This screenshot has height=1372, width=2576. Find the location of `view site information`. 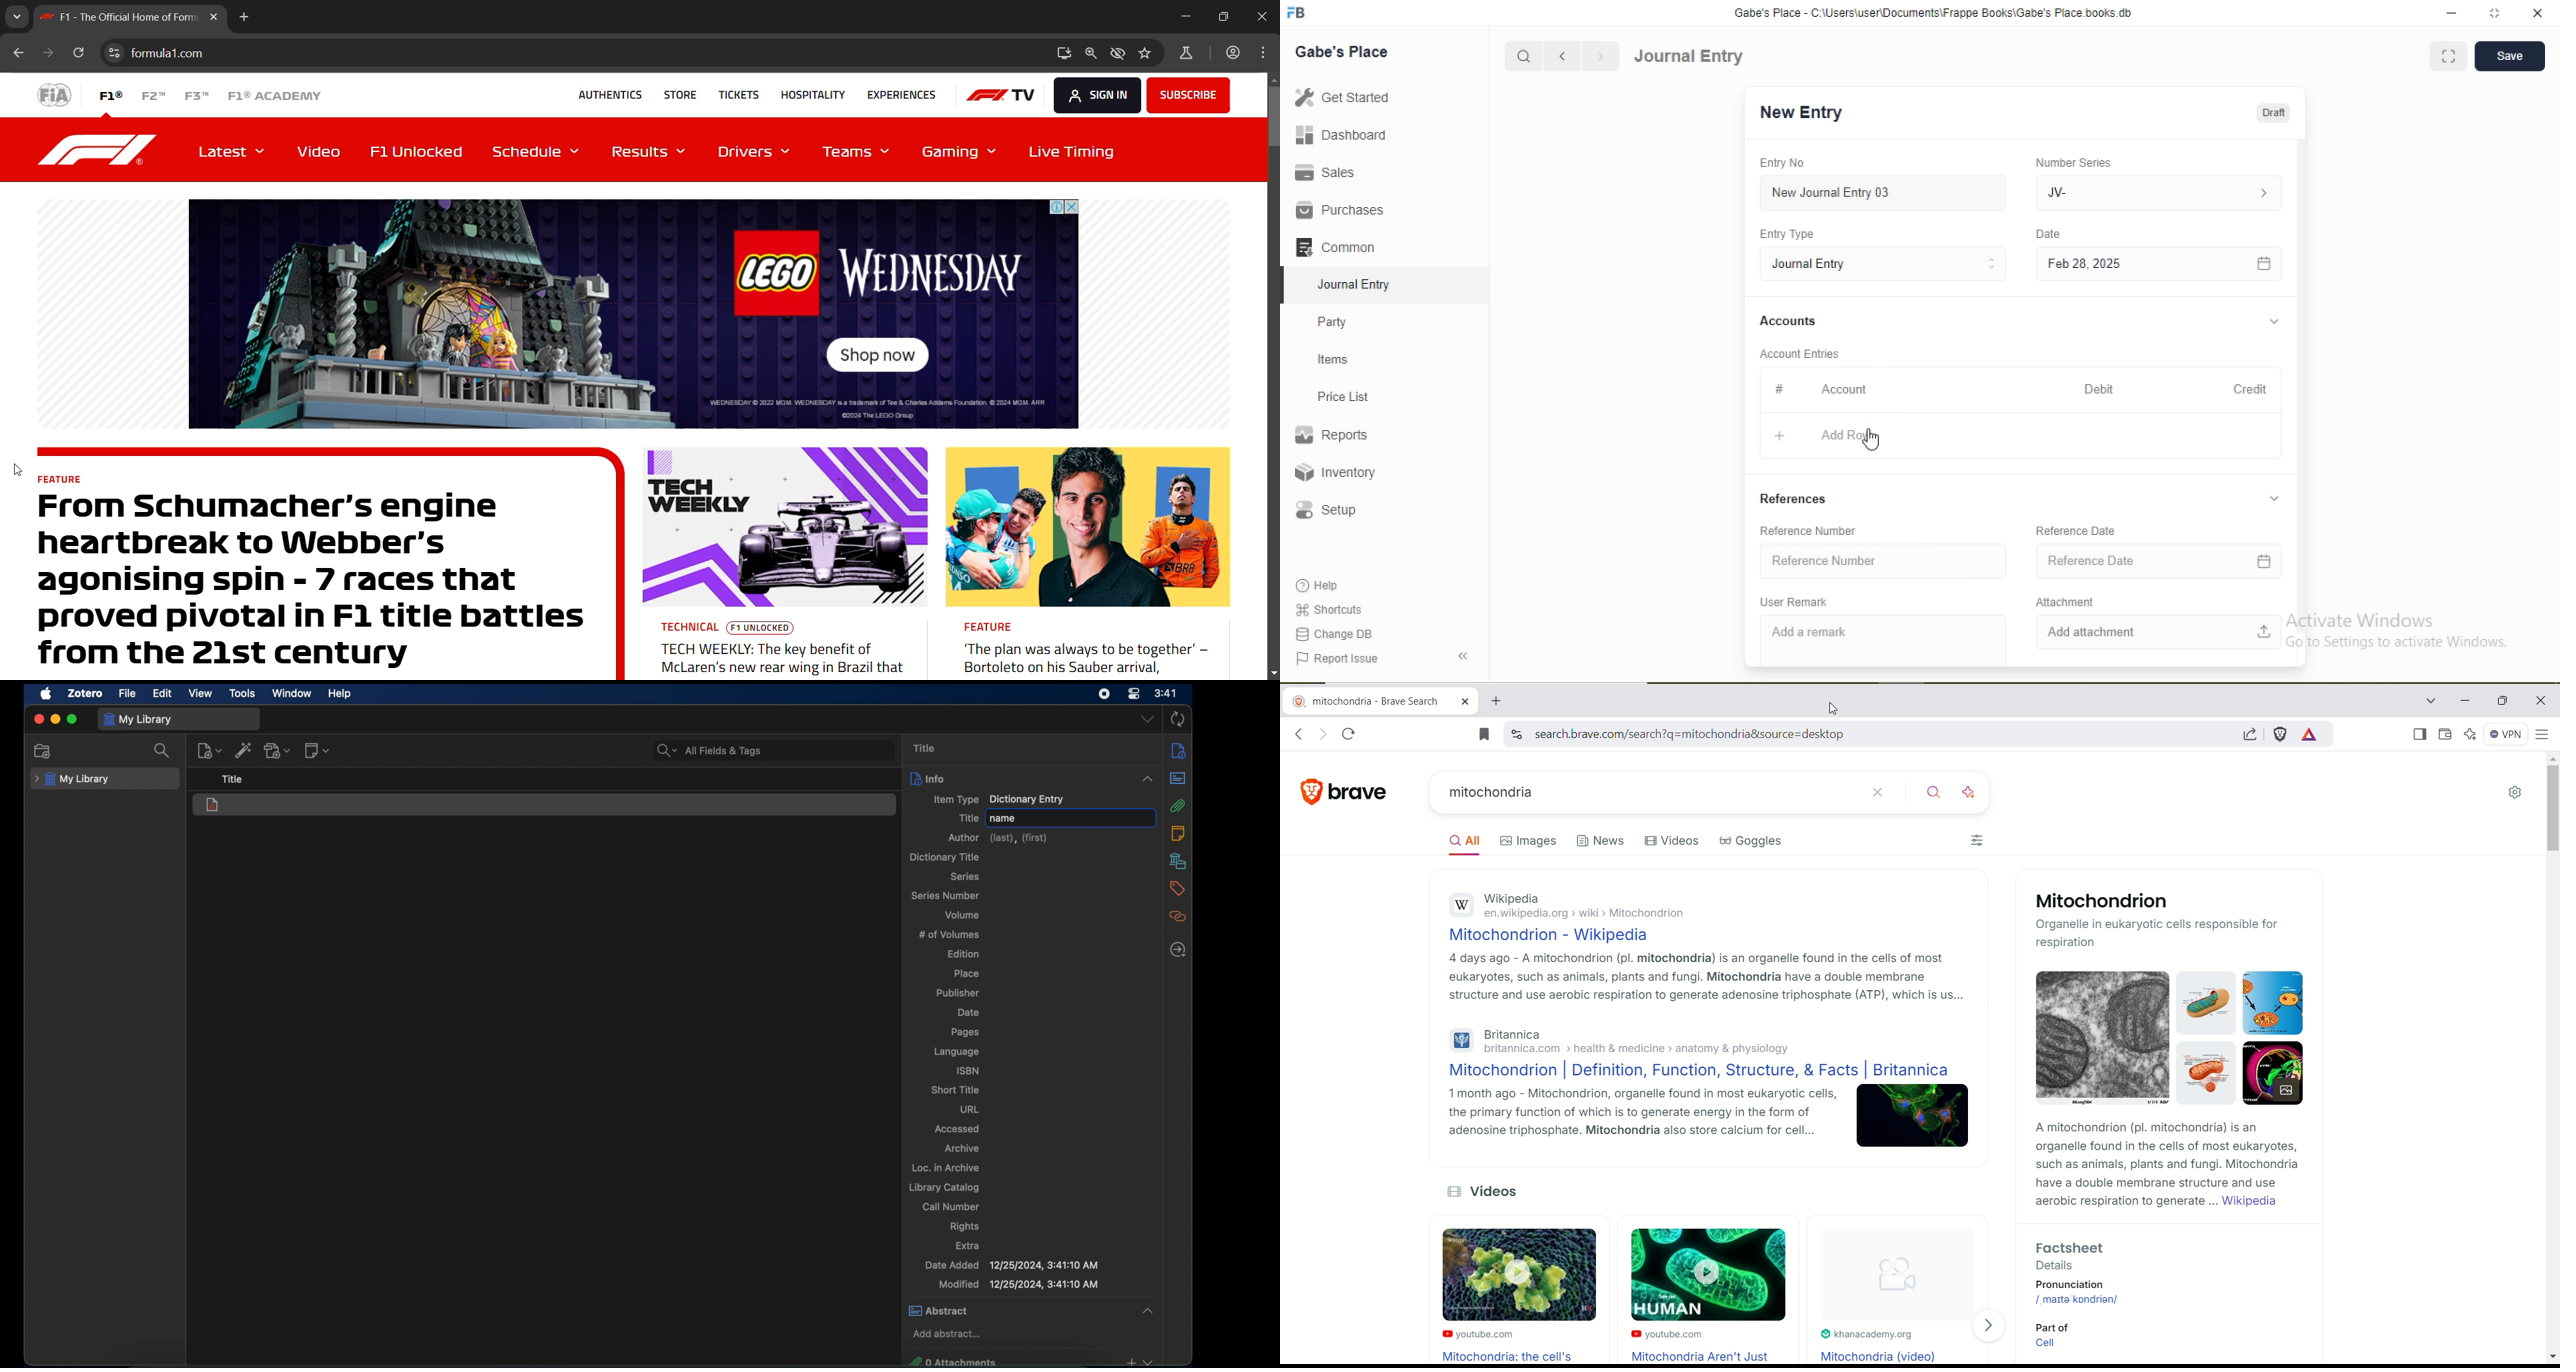

view site information is located at coordinates (115, 53).